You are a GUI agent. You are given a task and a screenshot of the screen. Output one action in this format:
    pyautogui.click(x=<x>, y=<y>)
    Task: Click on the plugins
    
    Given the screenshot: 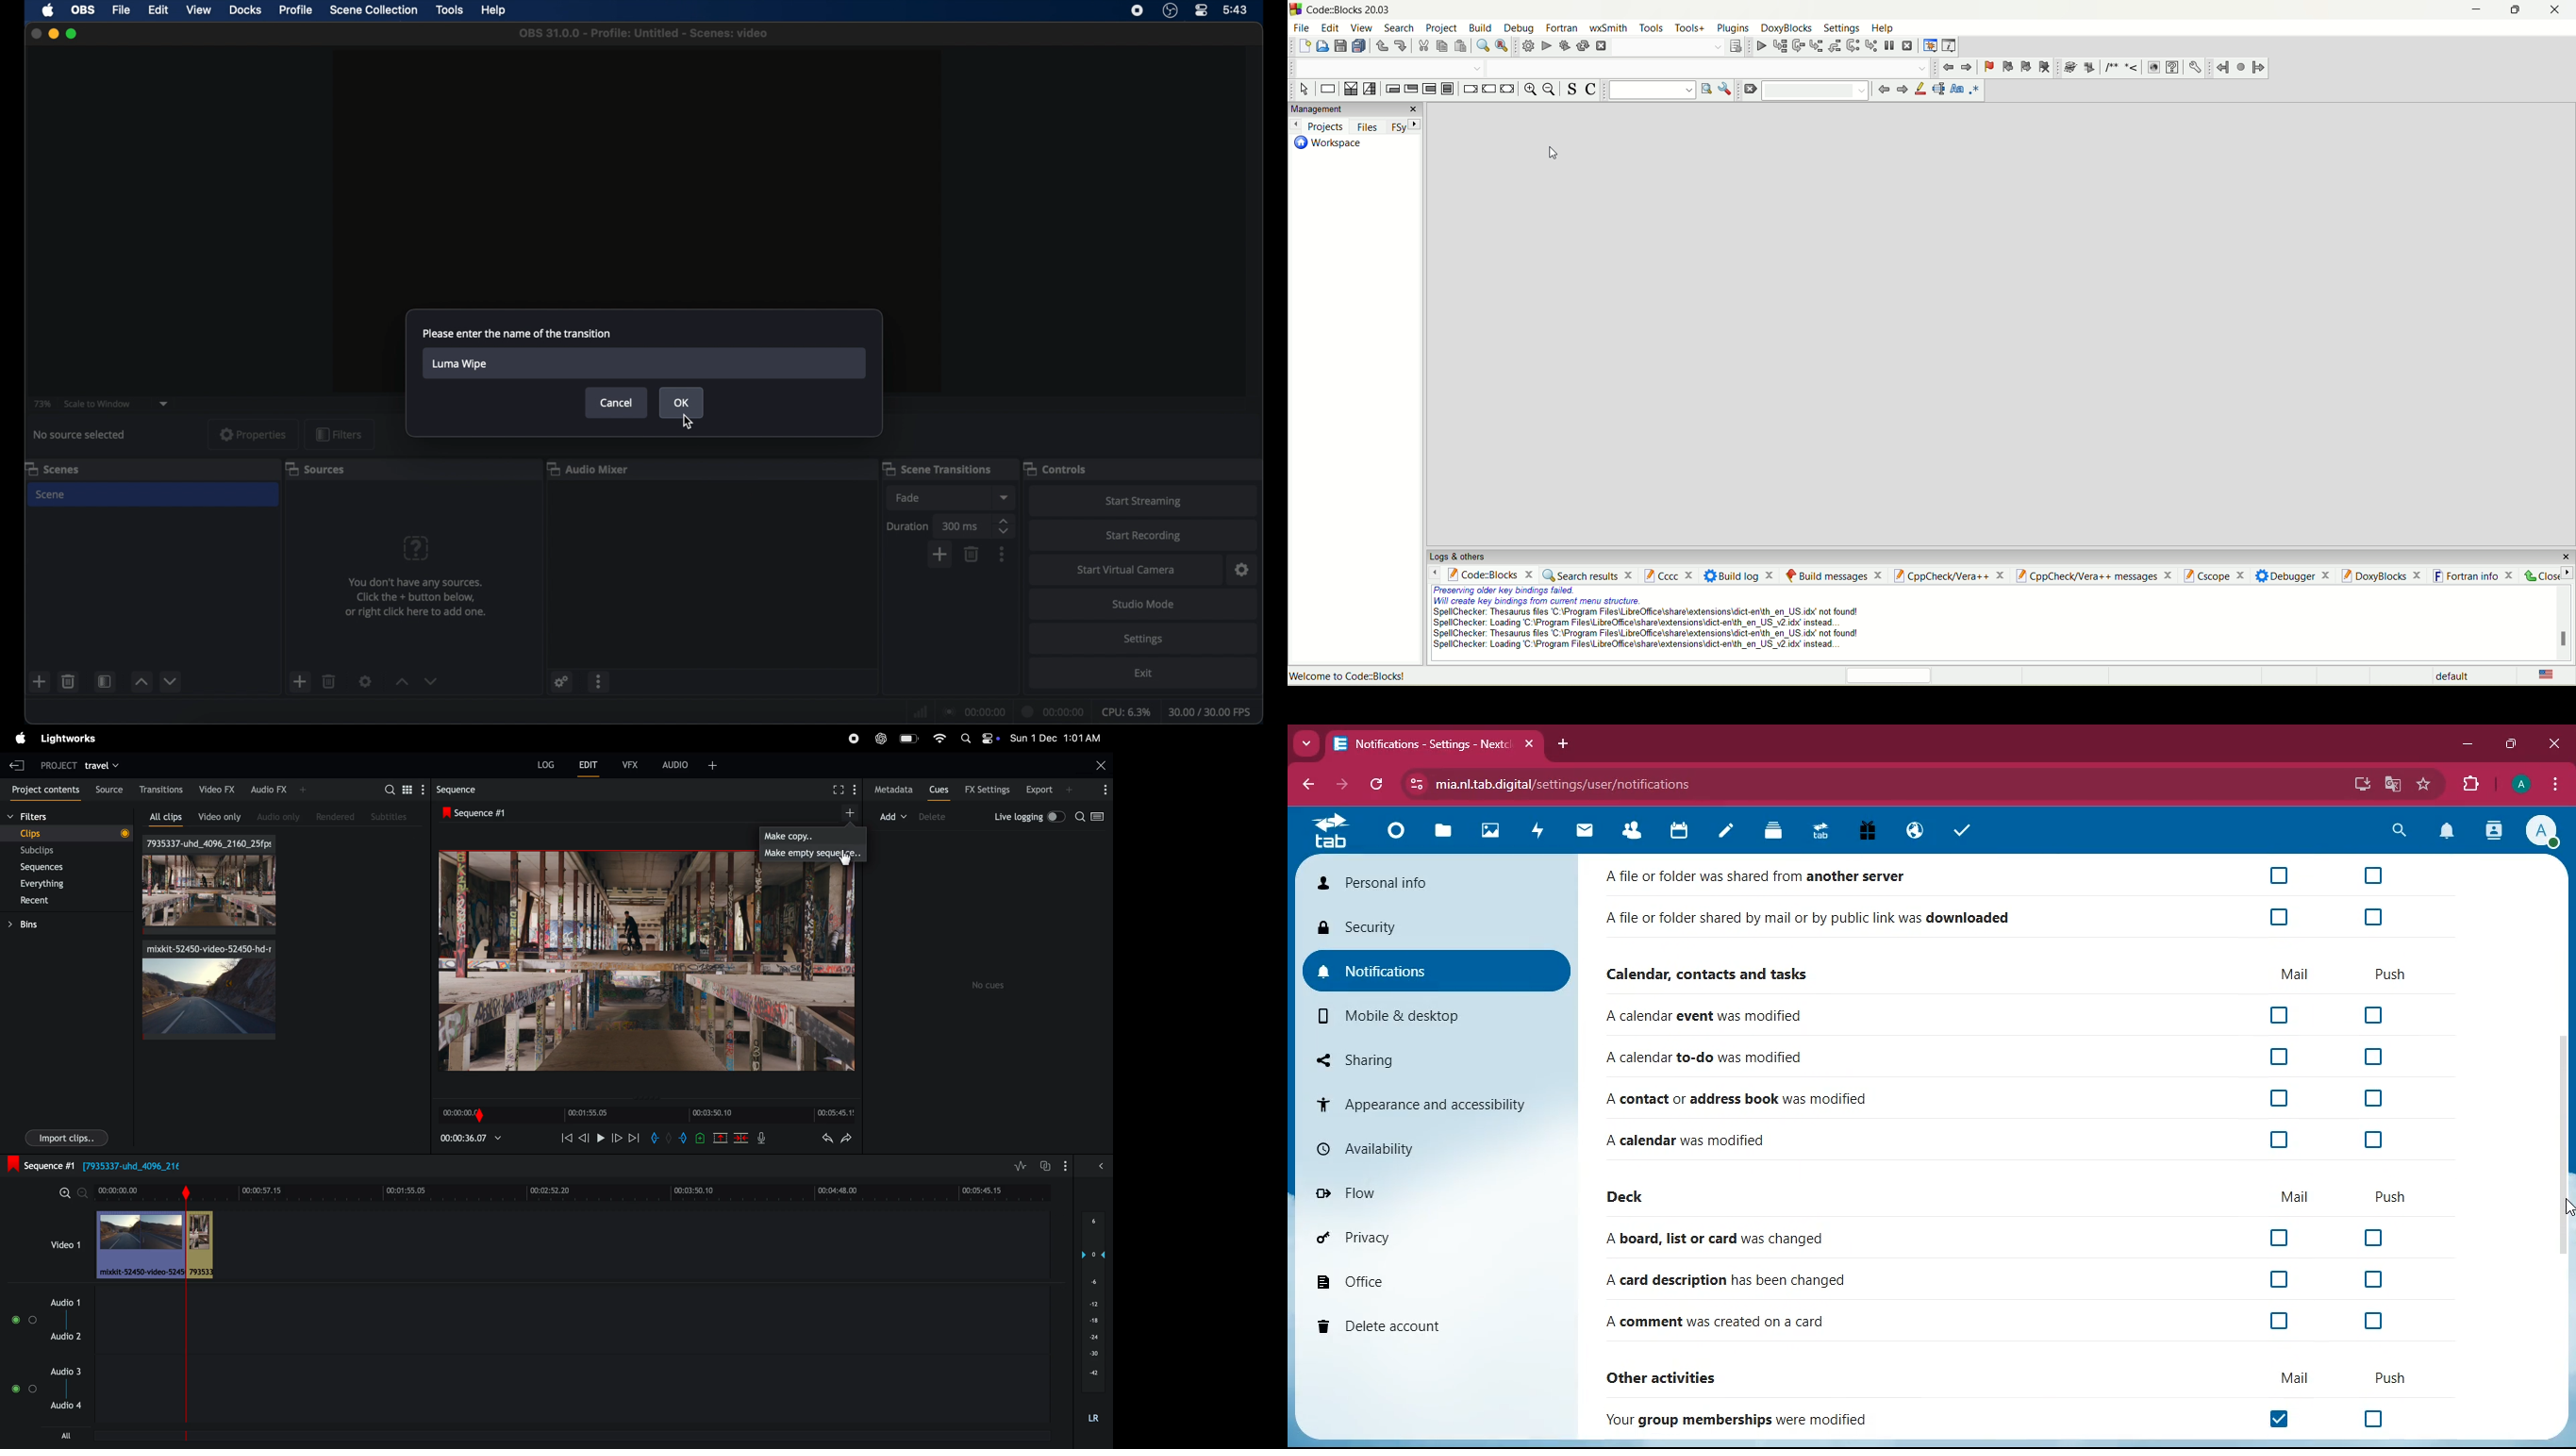 What is the action you would take?
    pyautogui.click(x=1734, y=30)
    